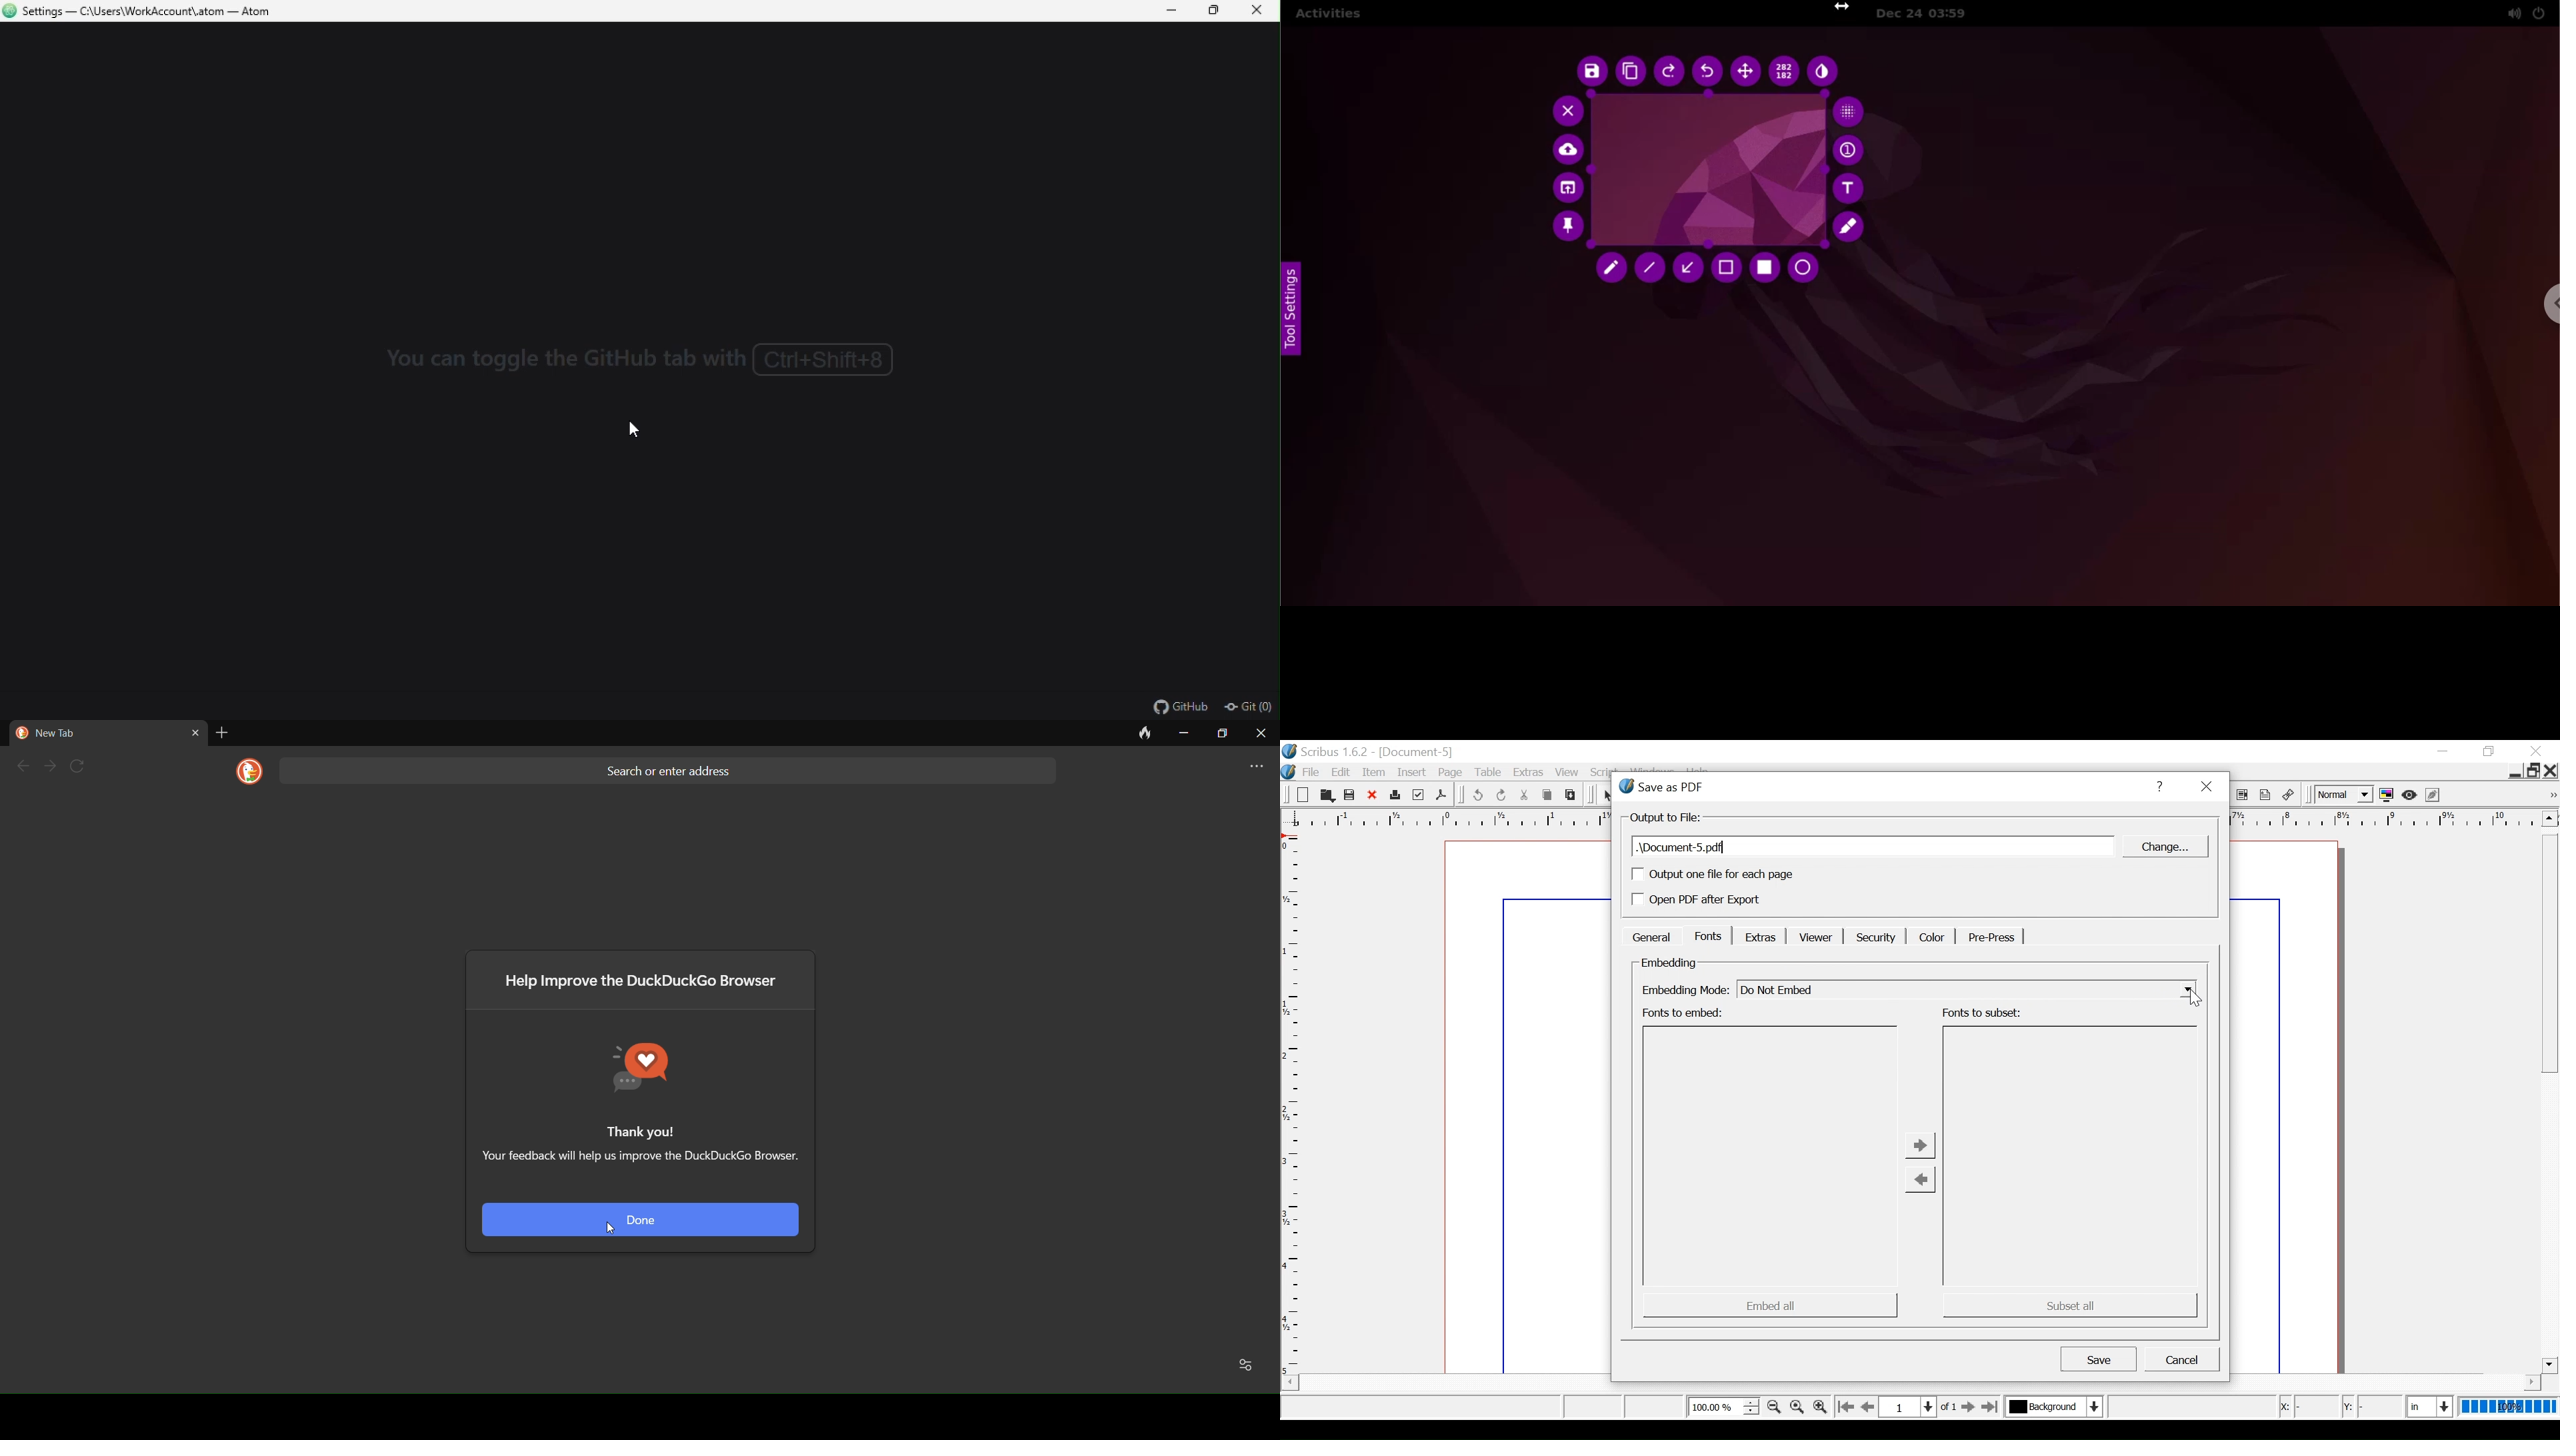 This screenshot has width=2576, height=1456. Describe the element at coordinates (2197, 997) in the screenshot. I see `Cursor` at that location.